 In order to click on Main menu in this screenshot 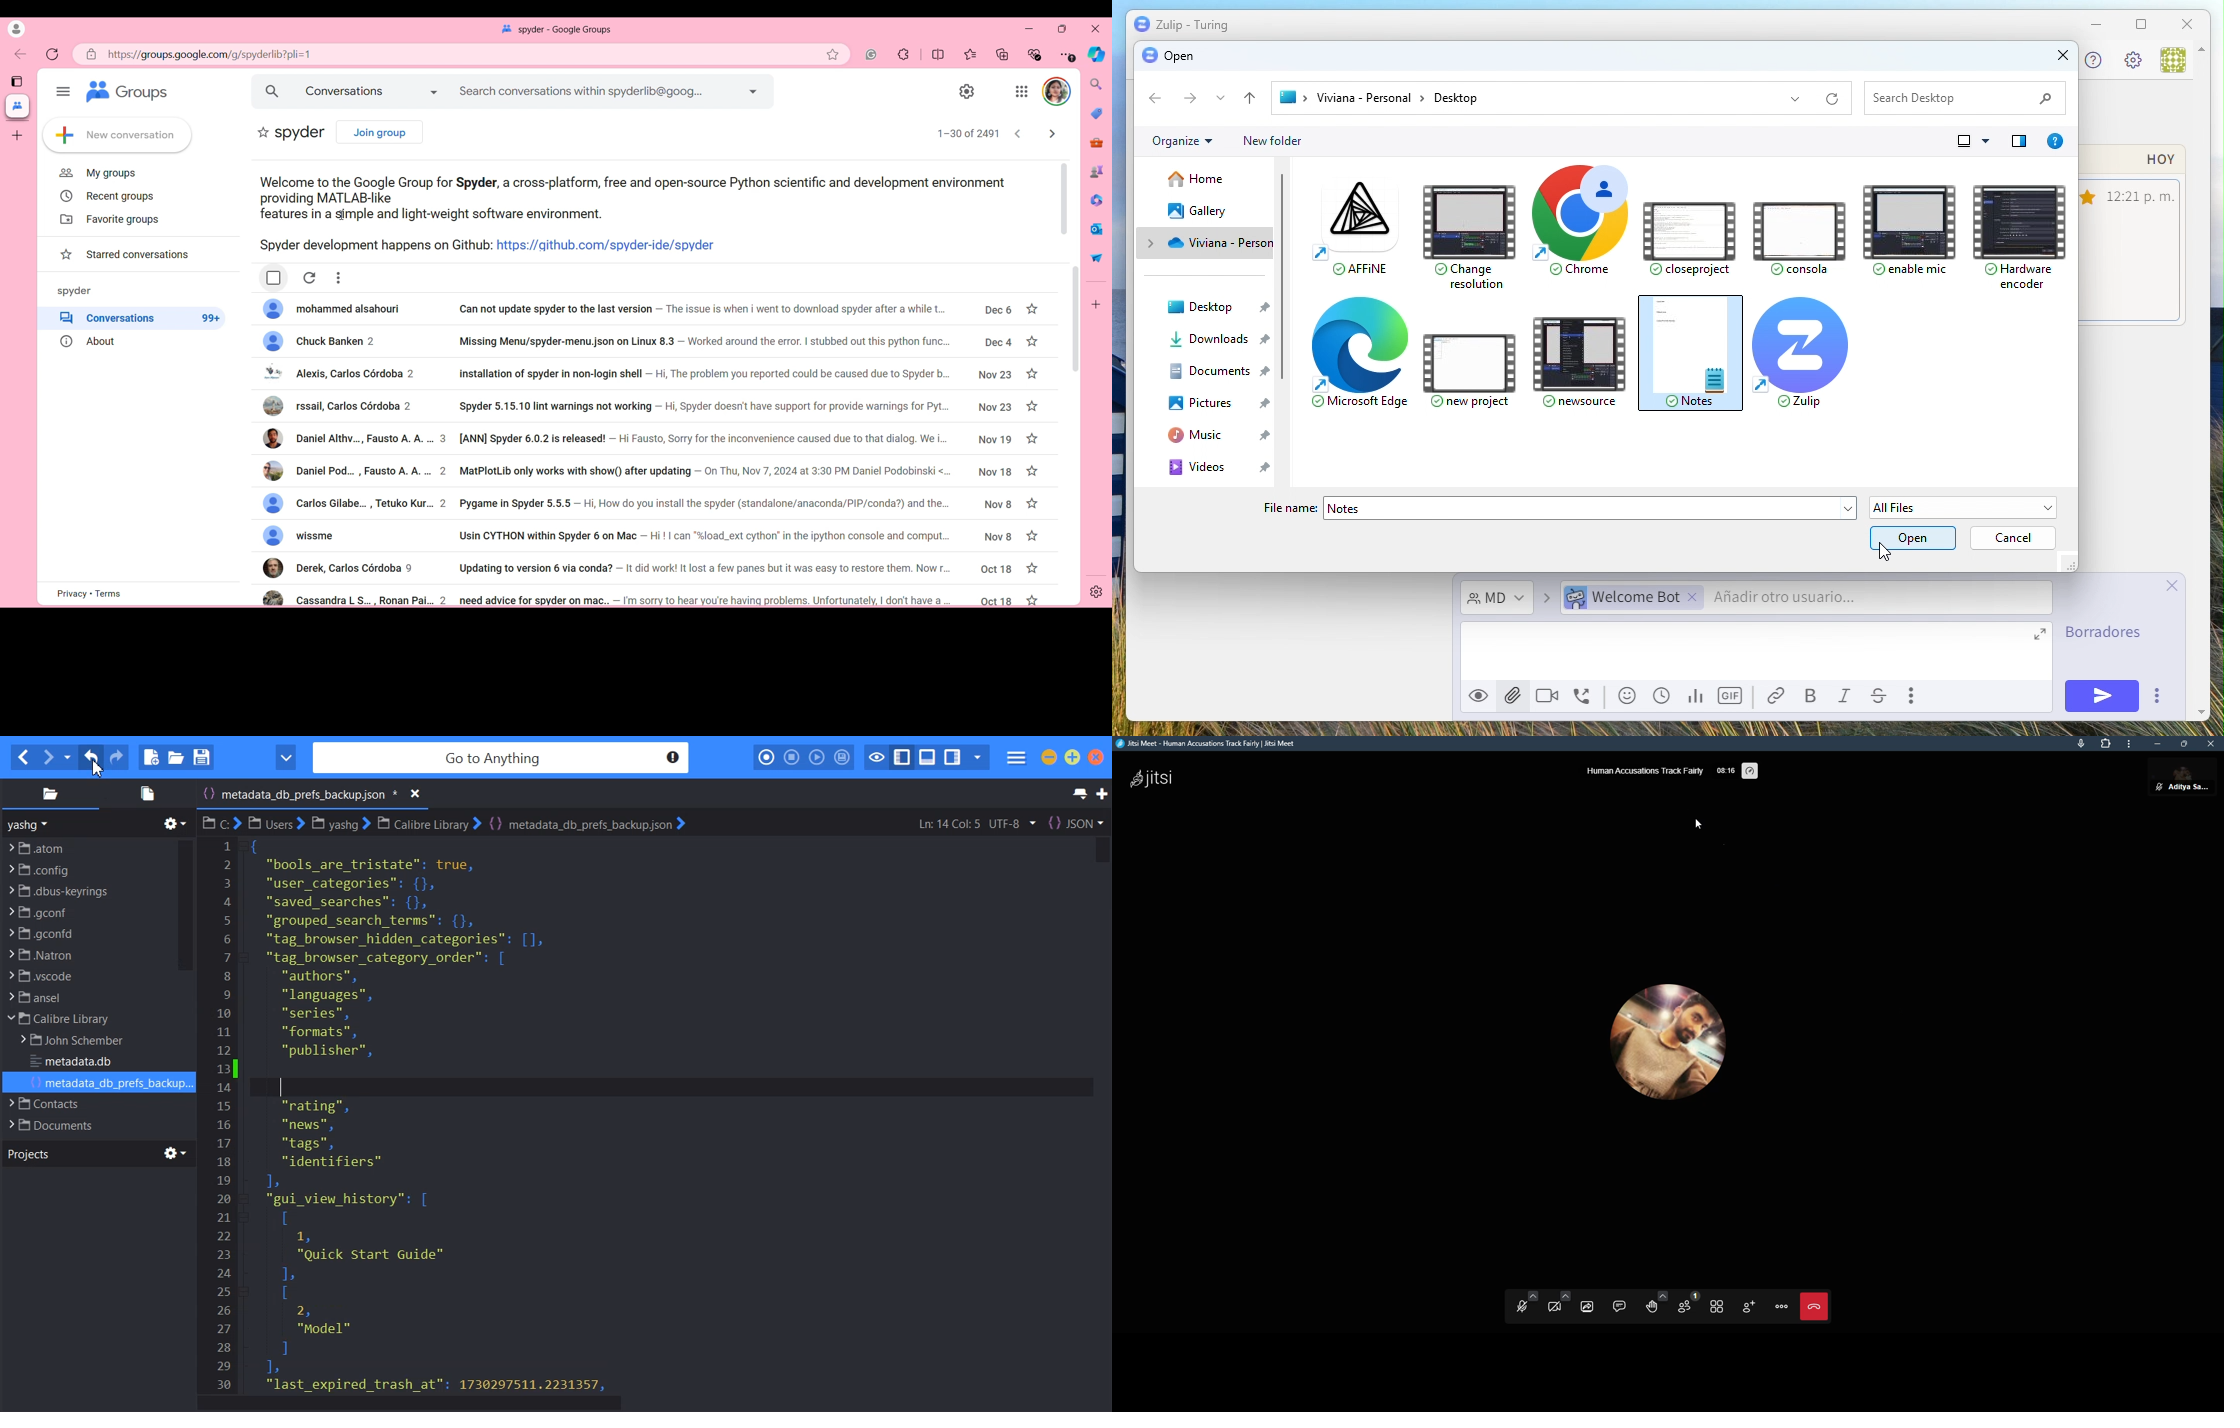, I will do `click(63, 92)`.